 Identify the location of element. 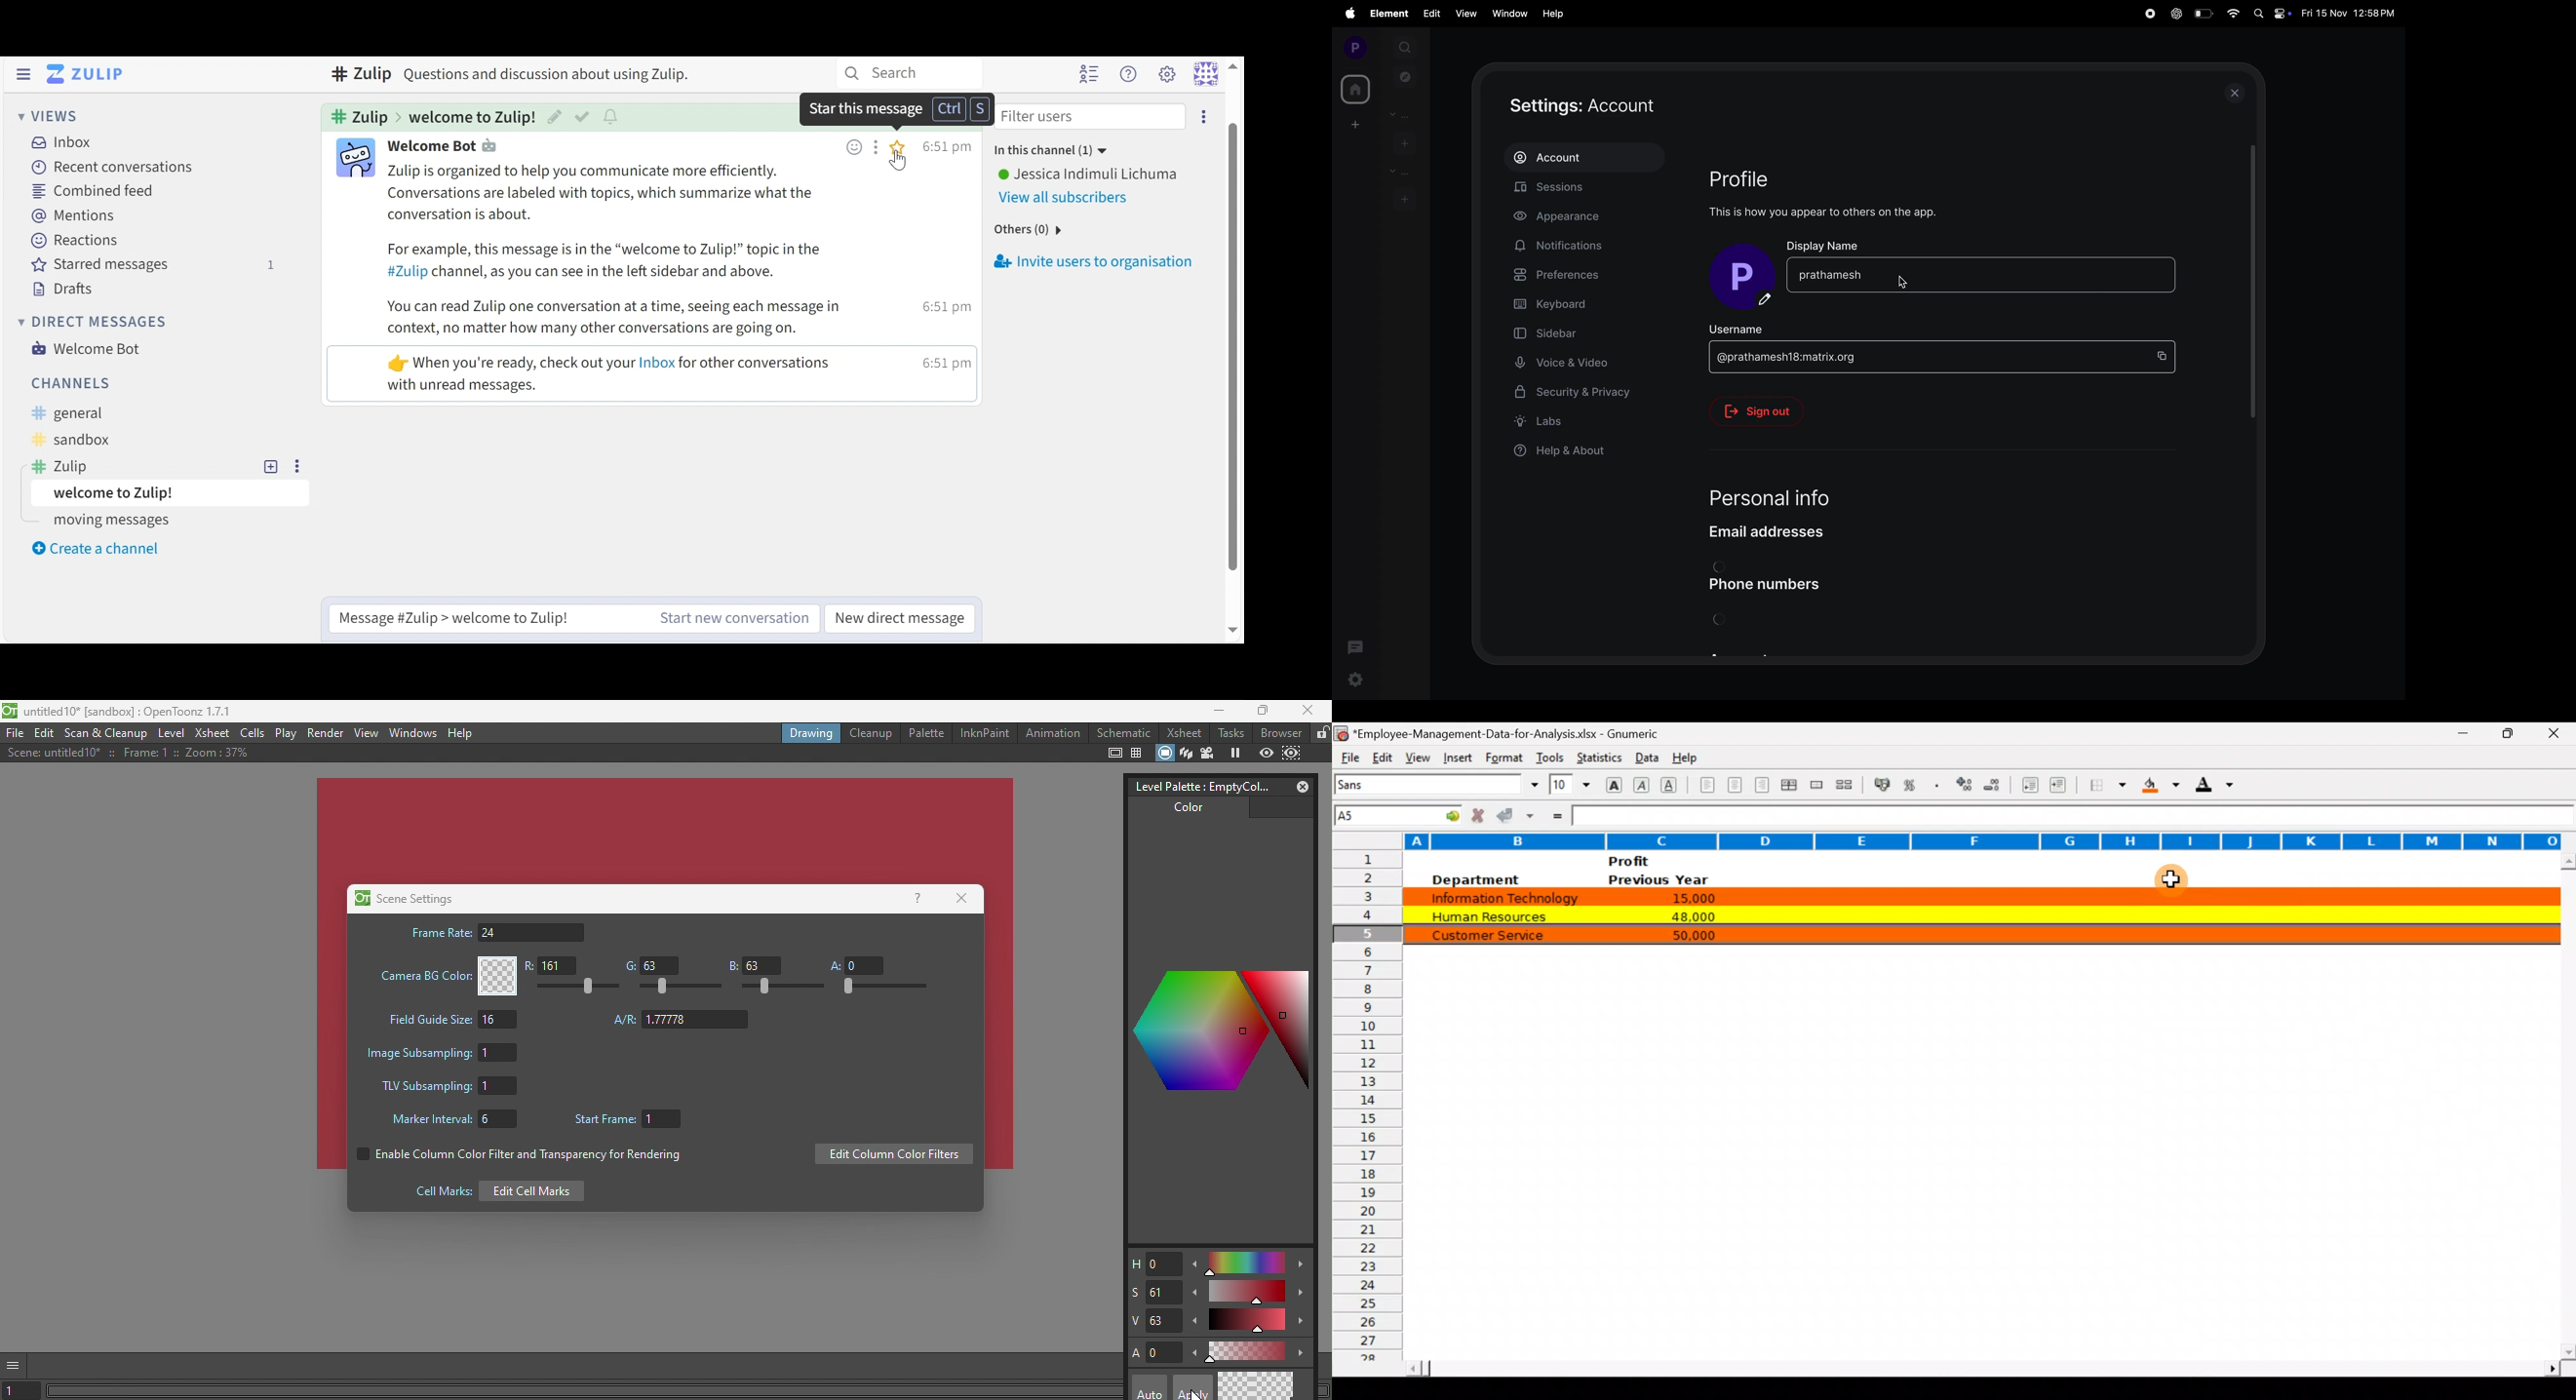
(1390, 14).